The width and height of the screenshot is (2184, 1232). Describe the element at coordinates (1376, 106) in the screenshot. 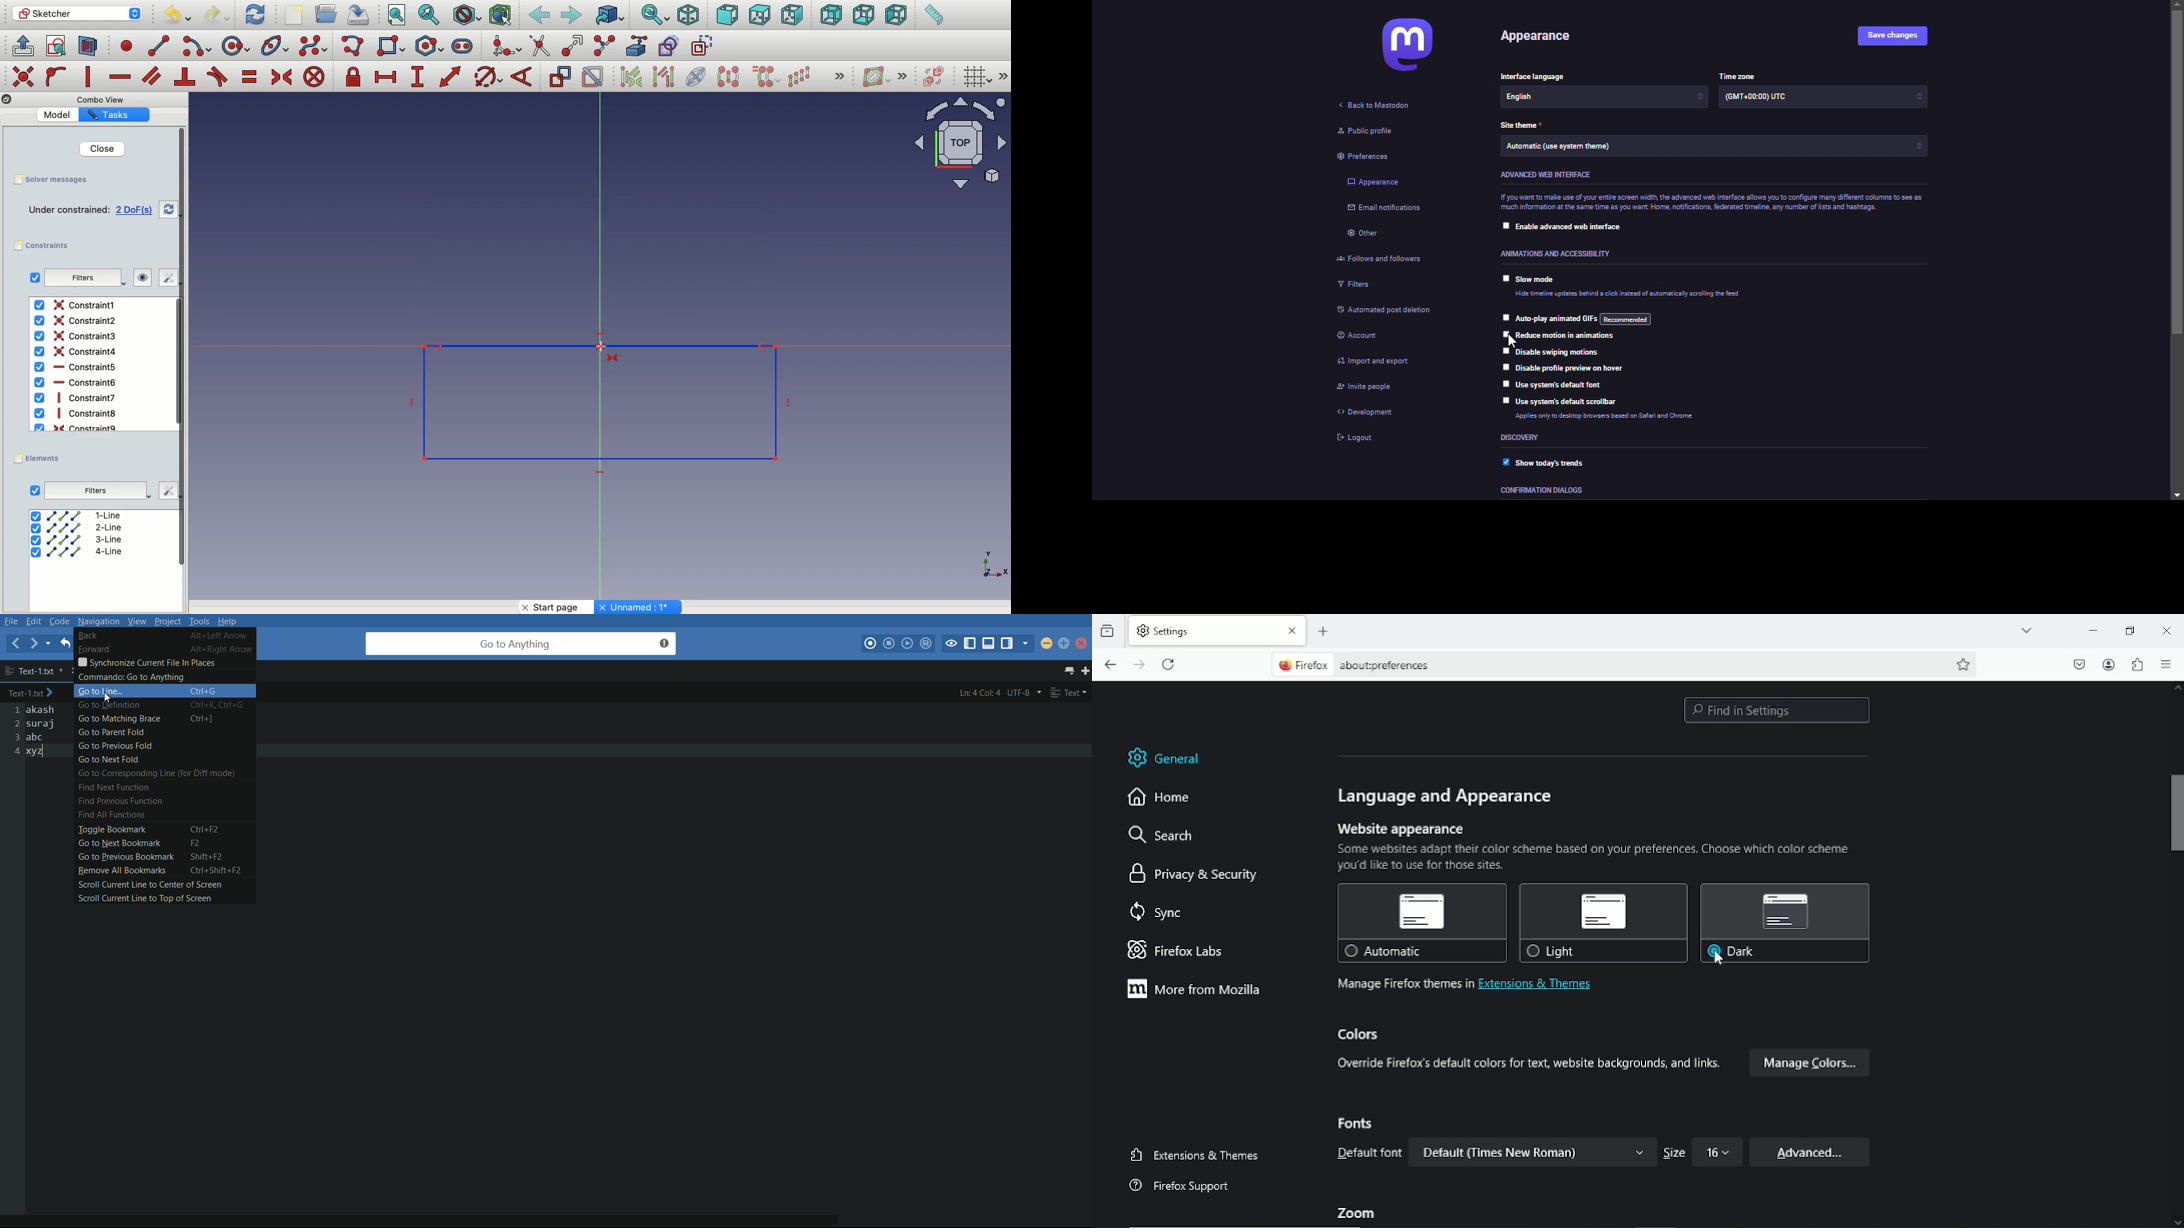

I see `back to mastodon` at that location.